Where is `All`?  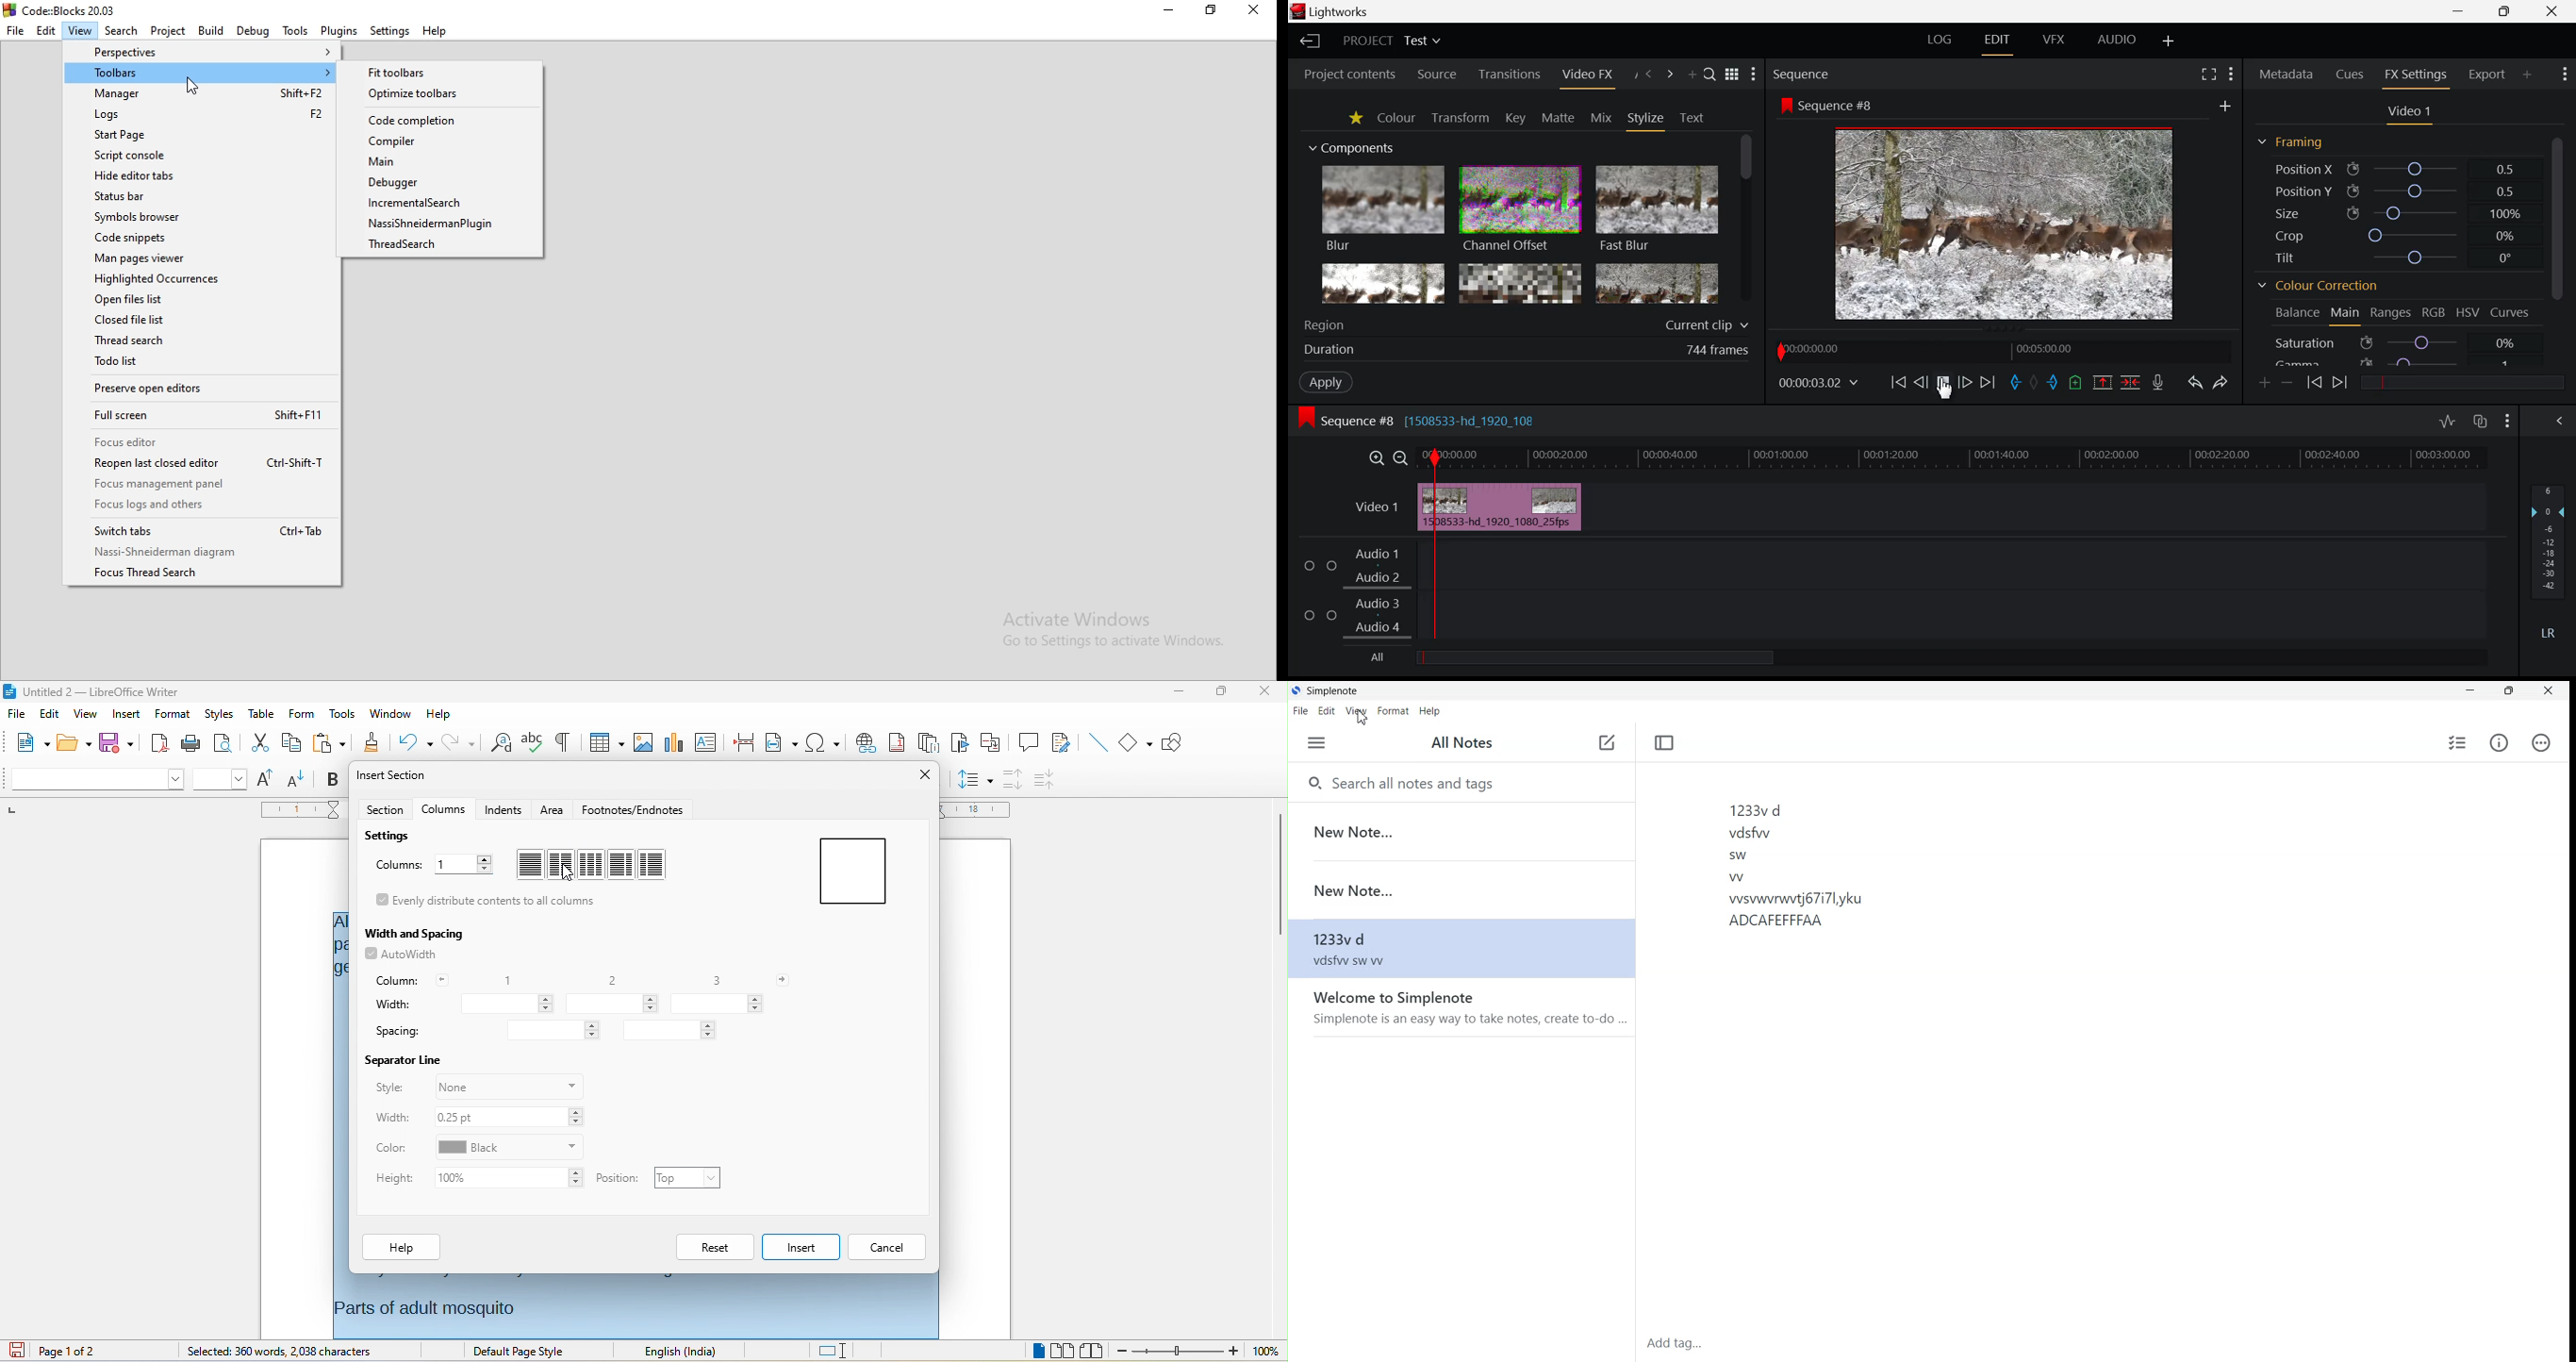 All is located at coordinates (1577, 658).